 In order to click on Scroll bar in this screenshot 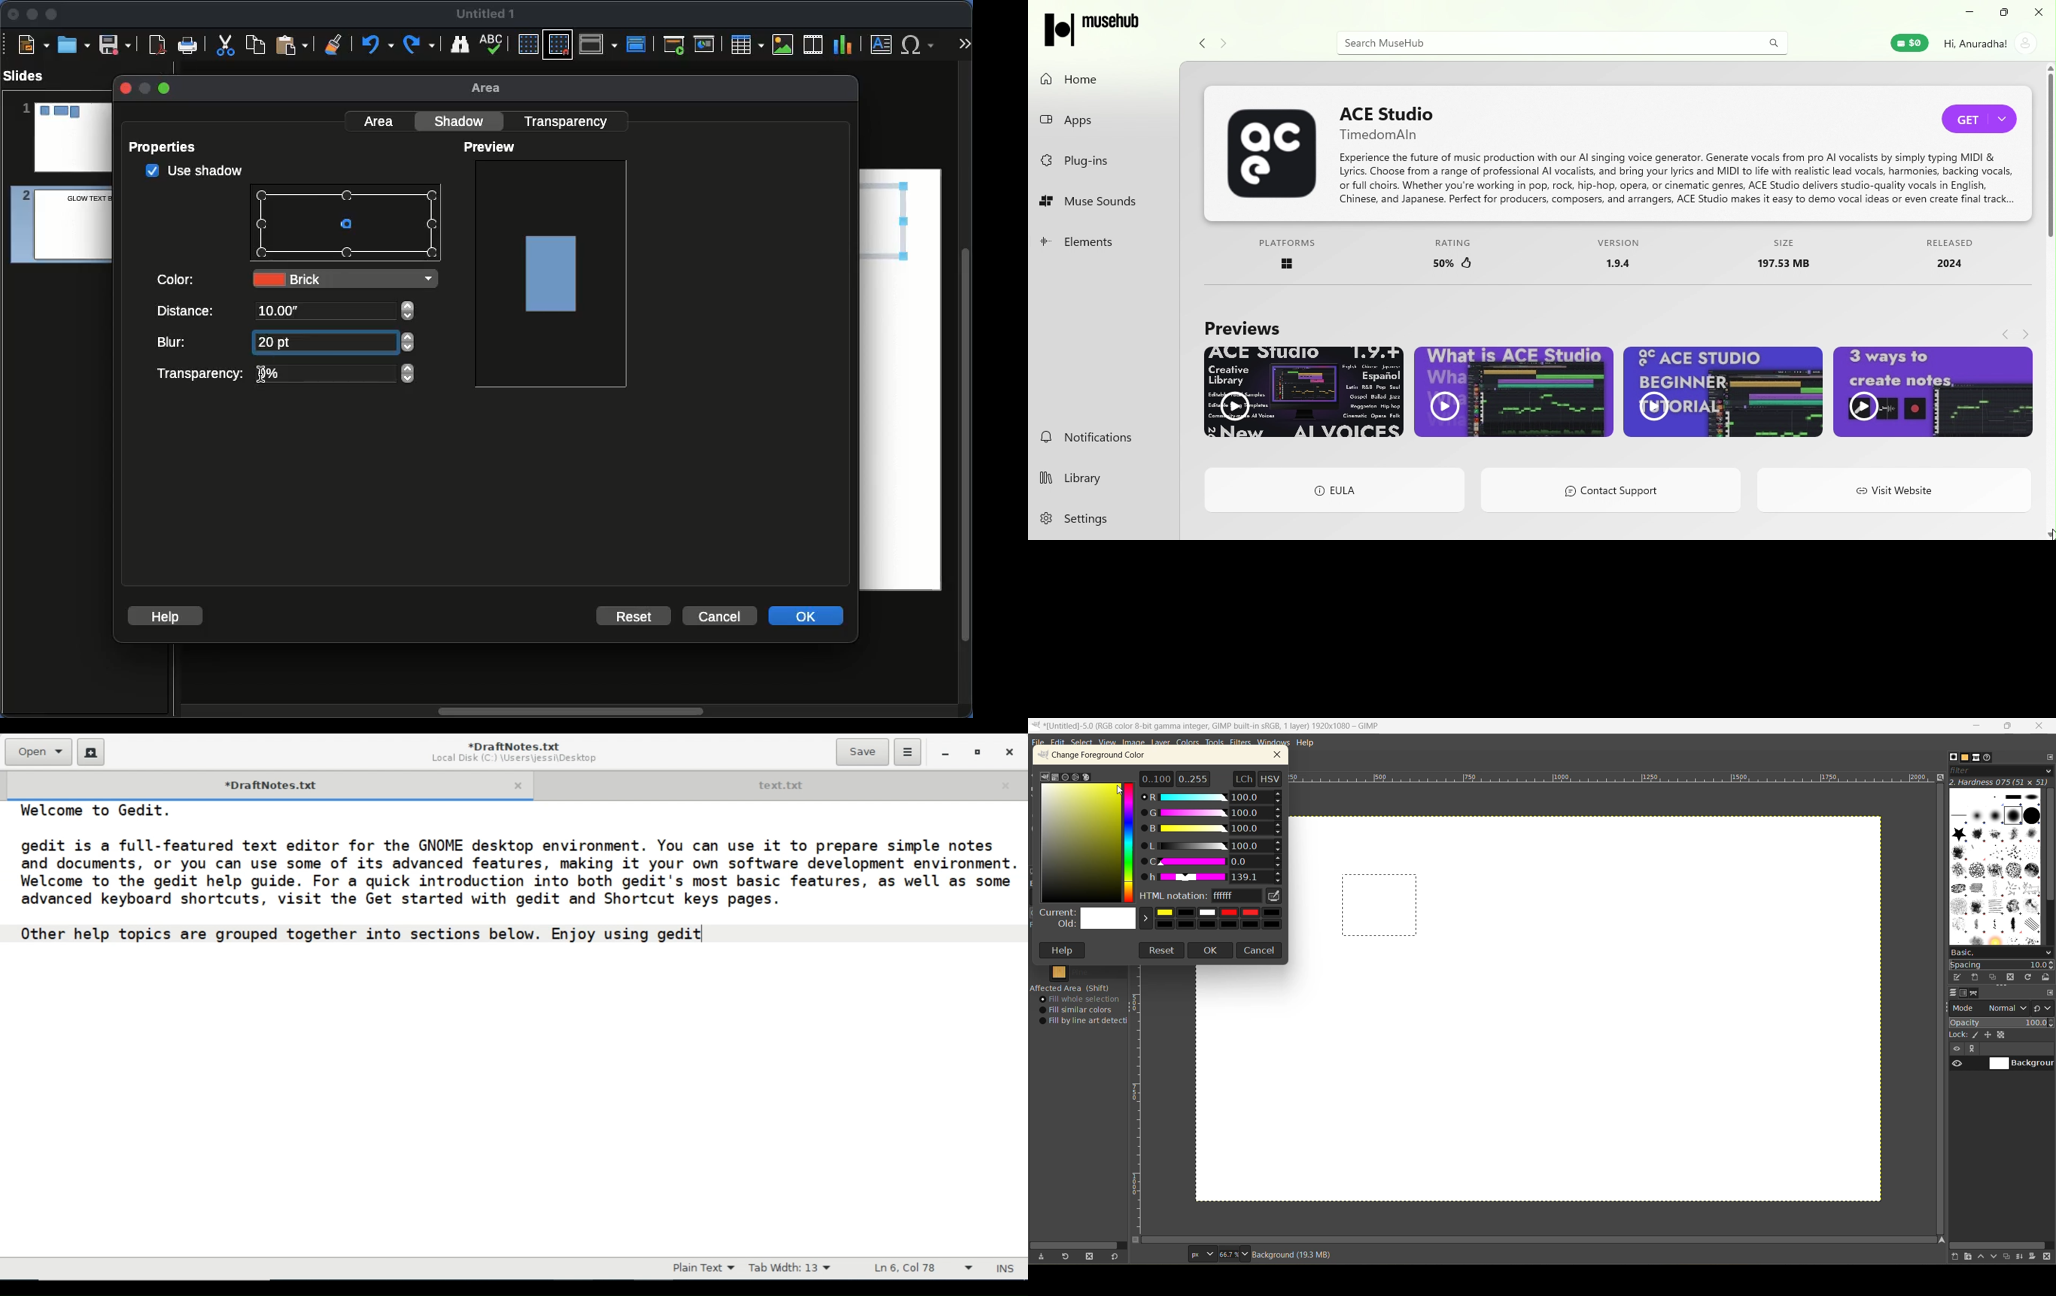, I will do `click(2050, 301)`.